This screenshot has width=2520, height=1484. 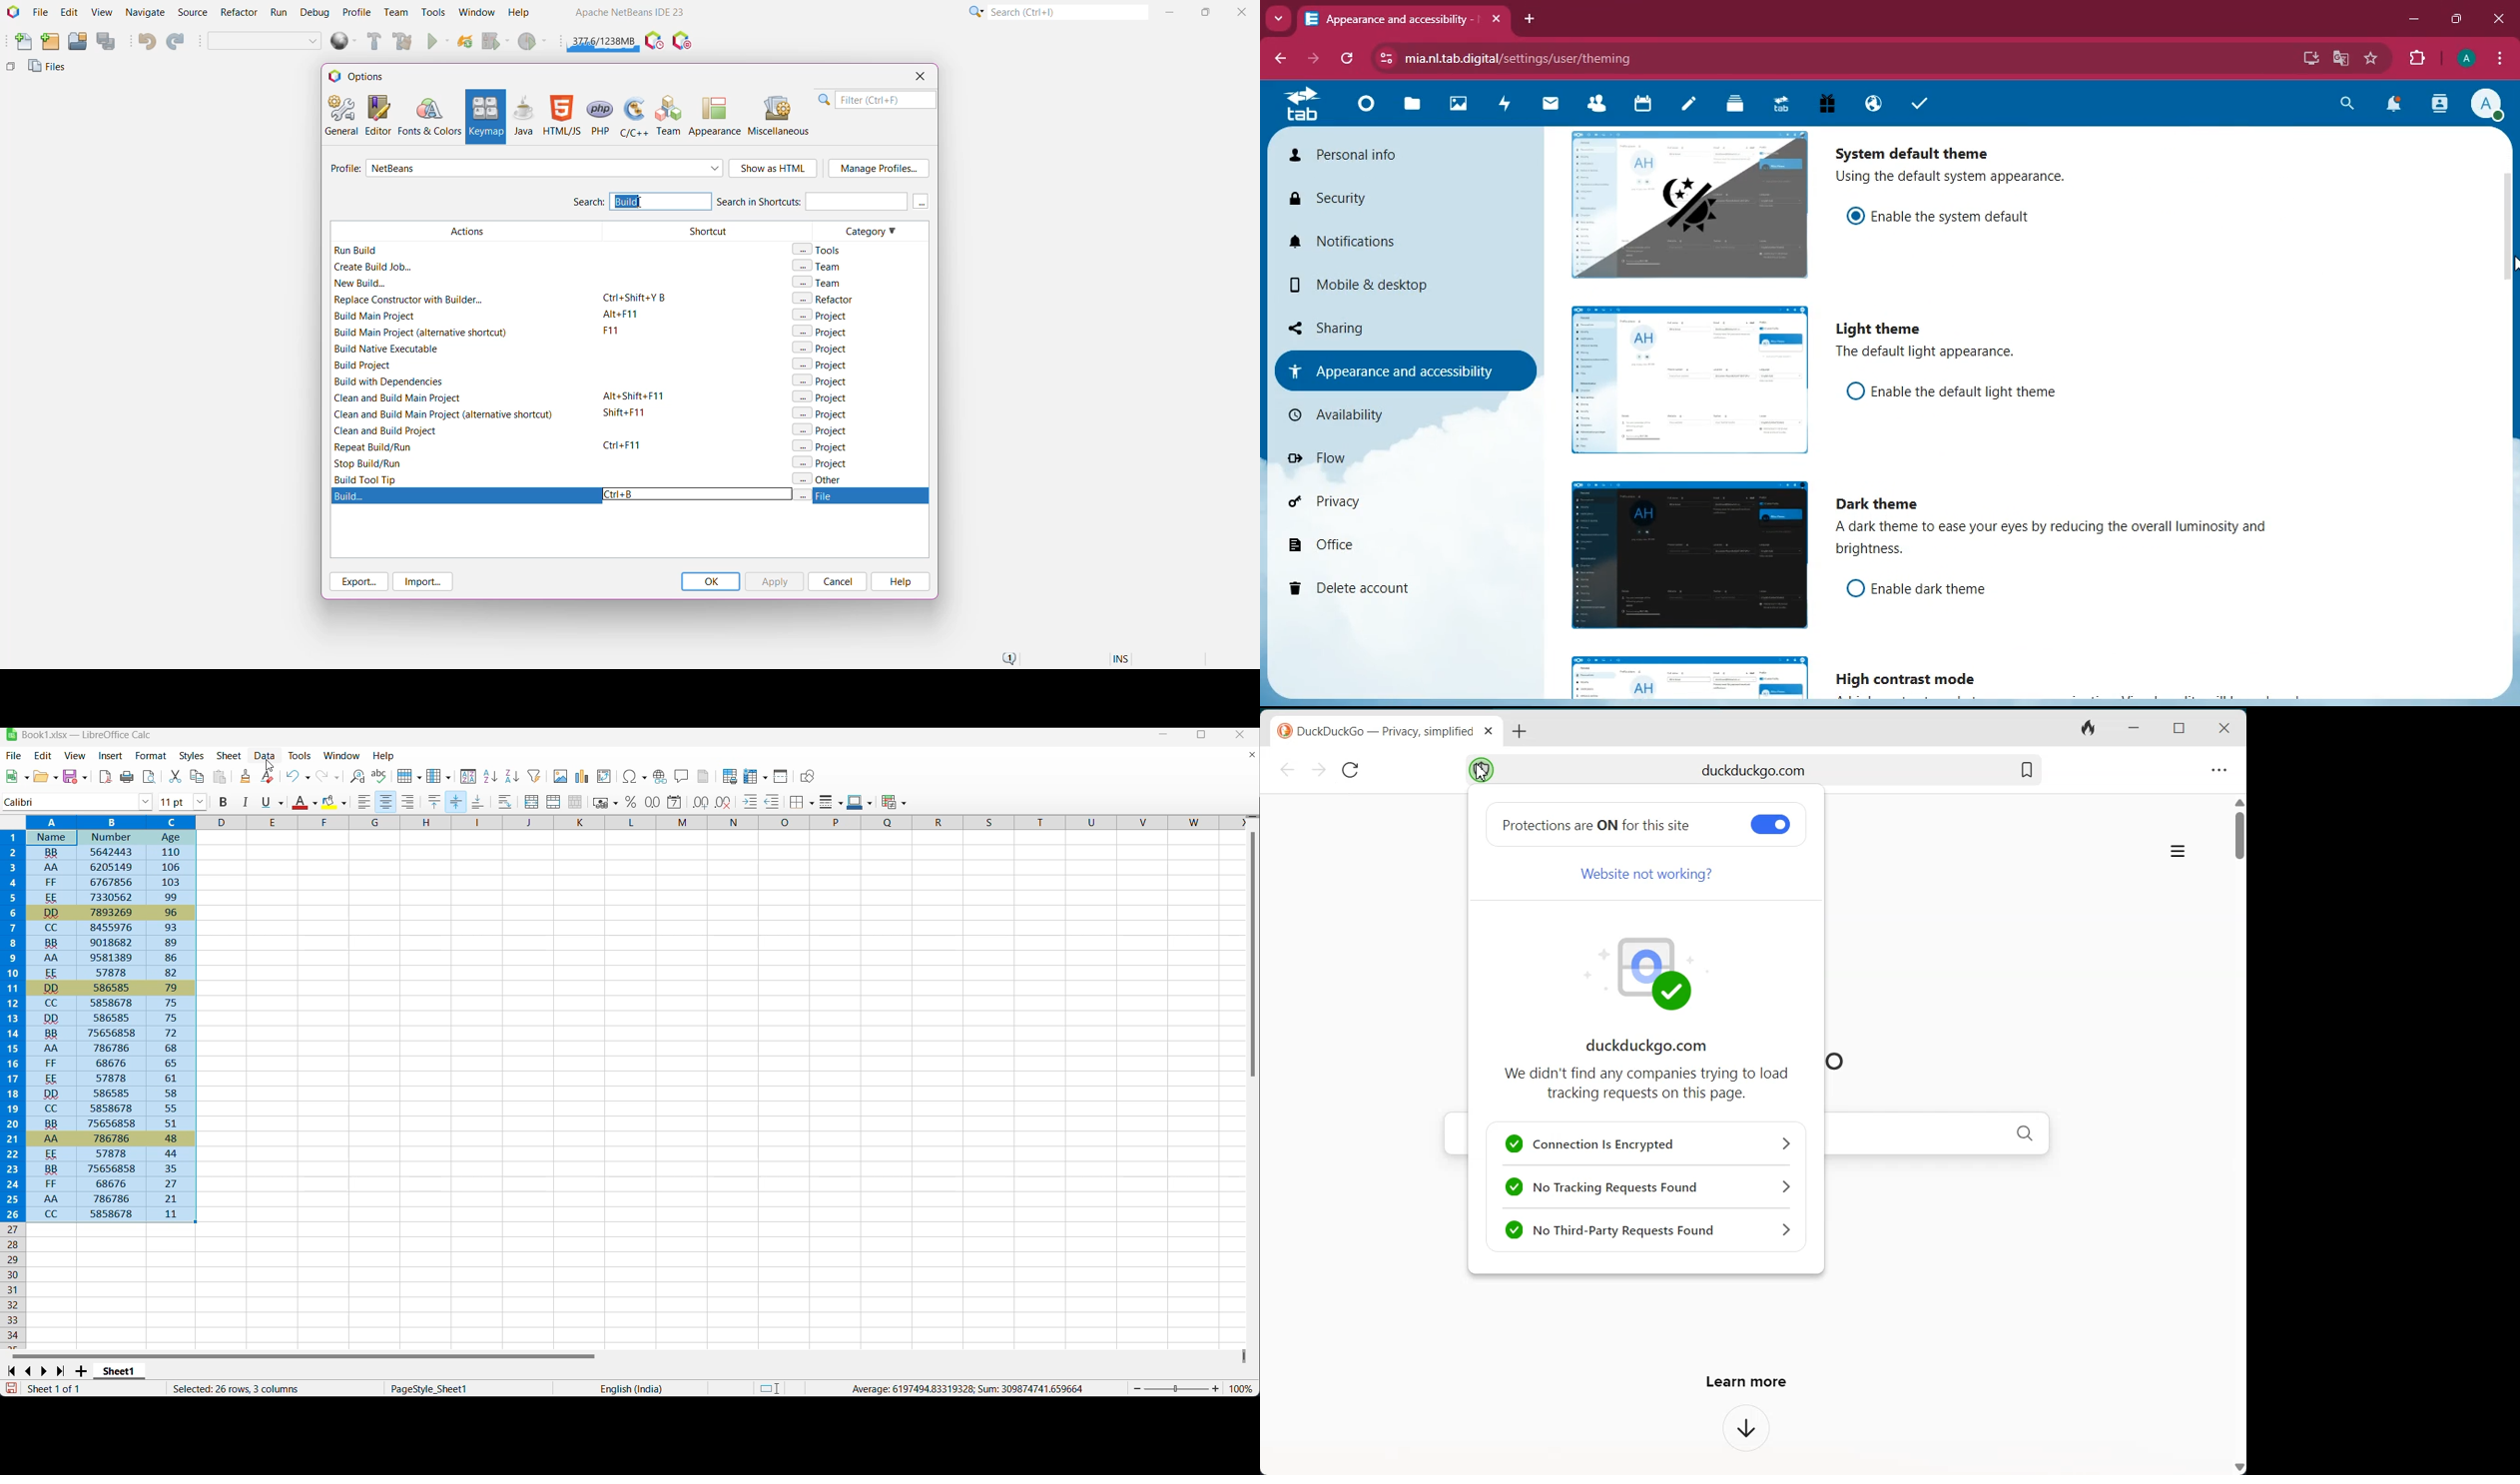 I want to click on view site information, so click(x=1388, y=59).